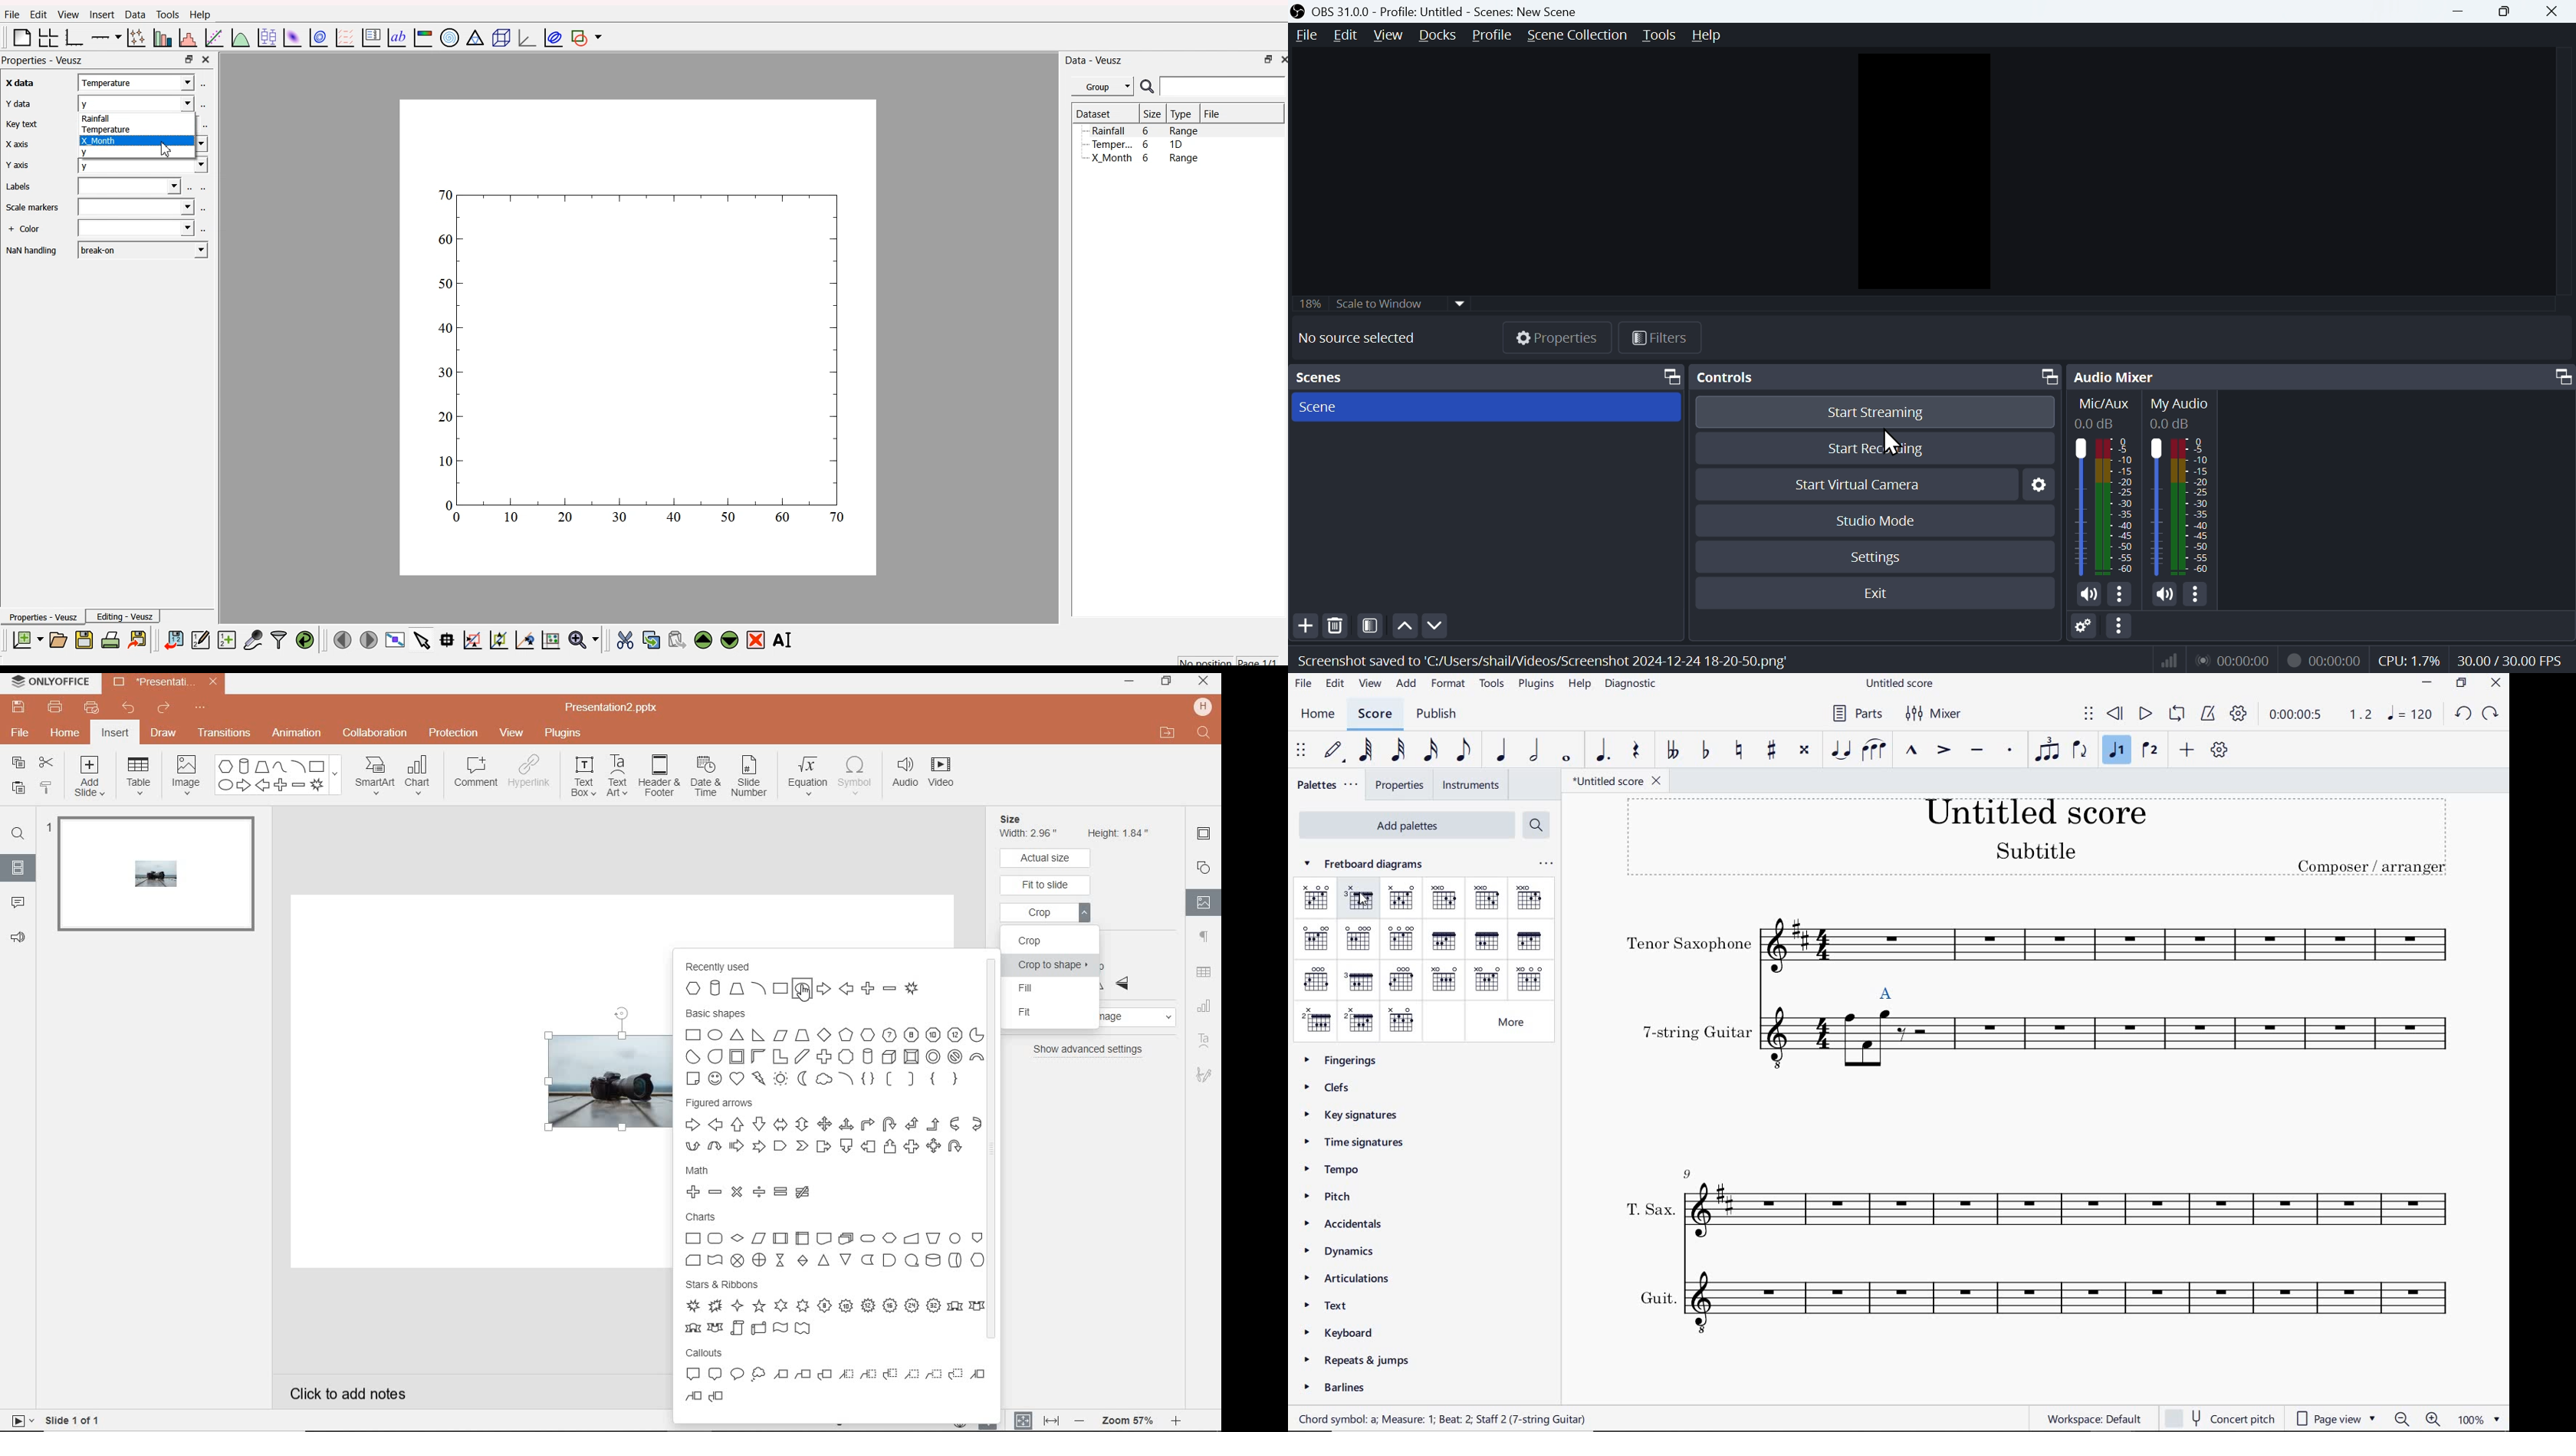 This screenshot has width=2576, height=1456. I want to click on MORE, so click(1513, 1023).